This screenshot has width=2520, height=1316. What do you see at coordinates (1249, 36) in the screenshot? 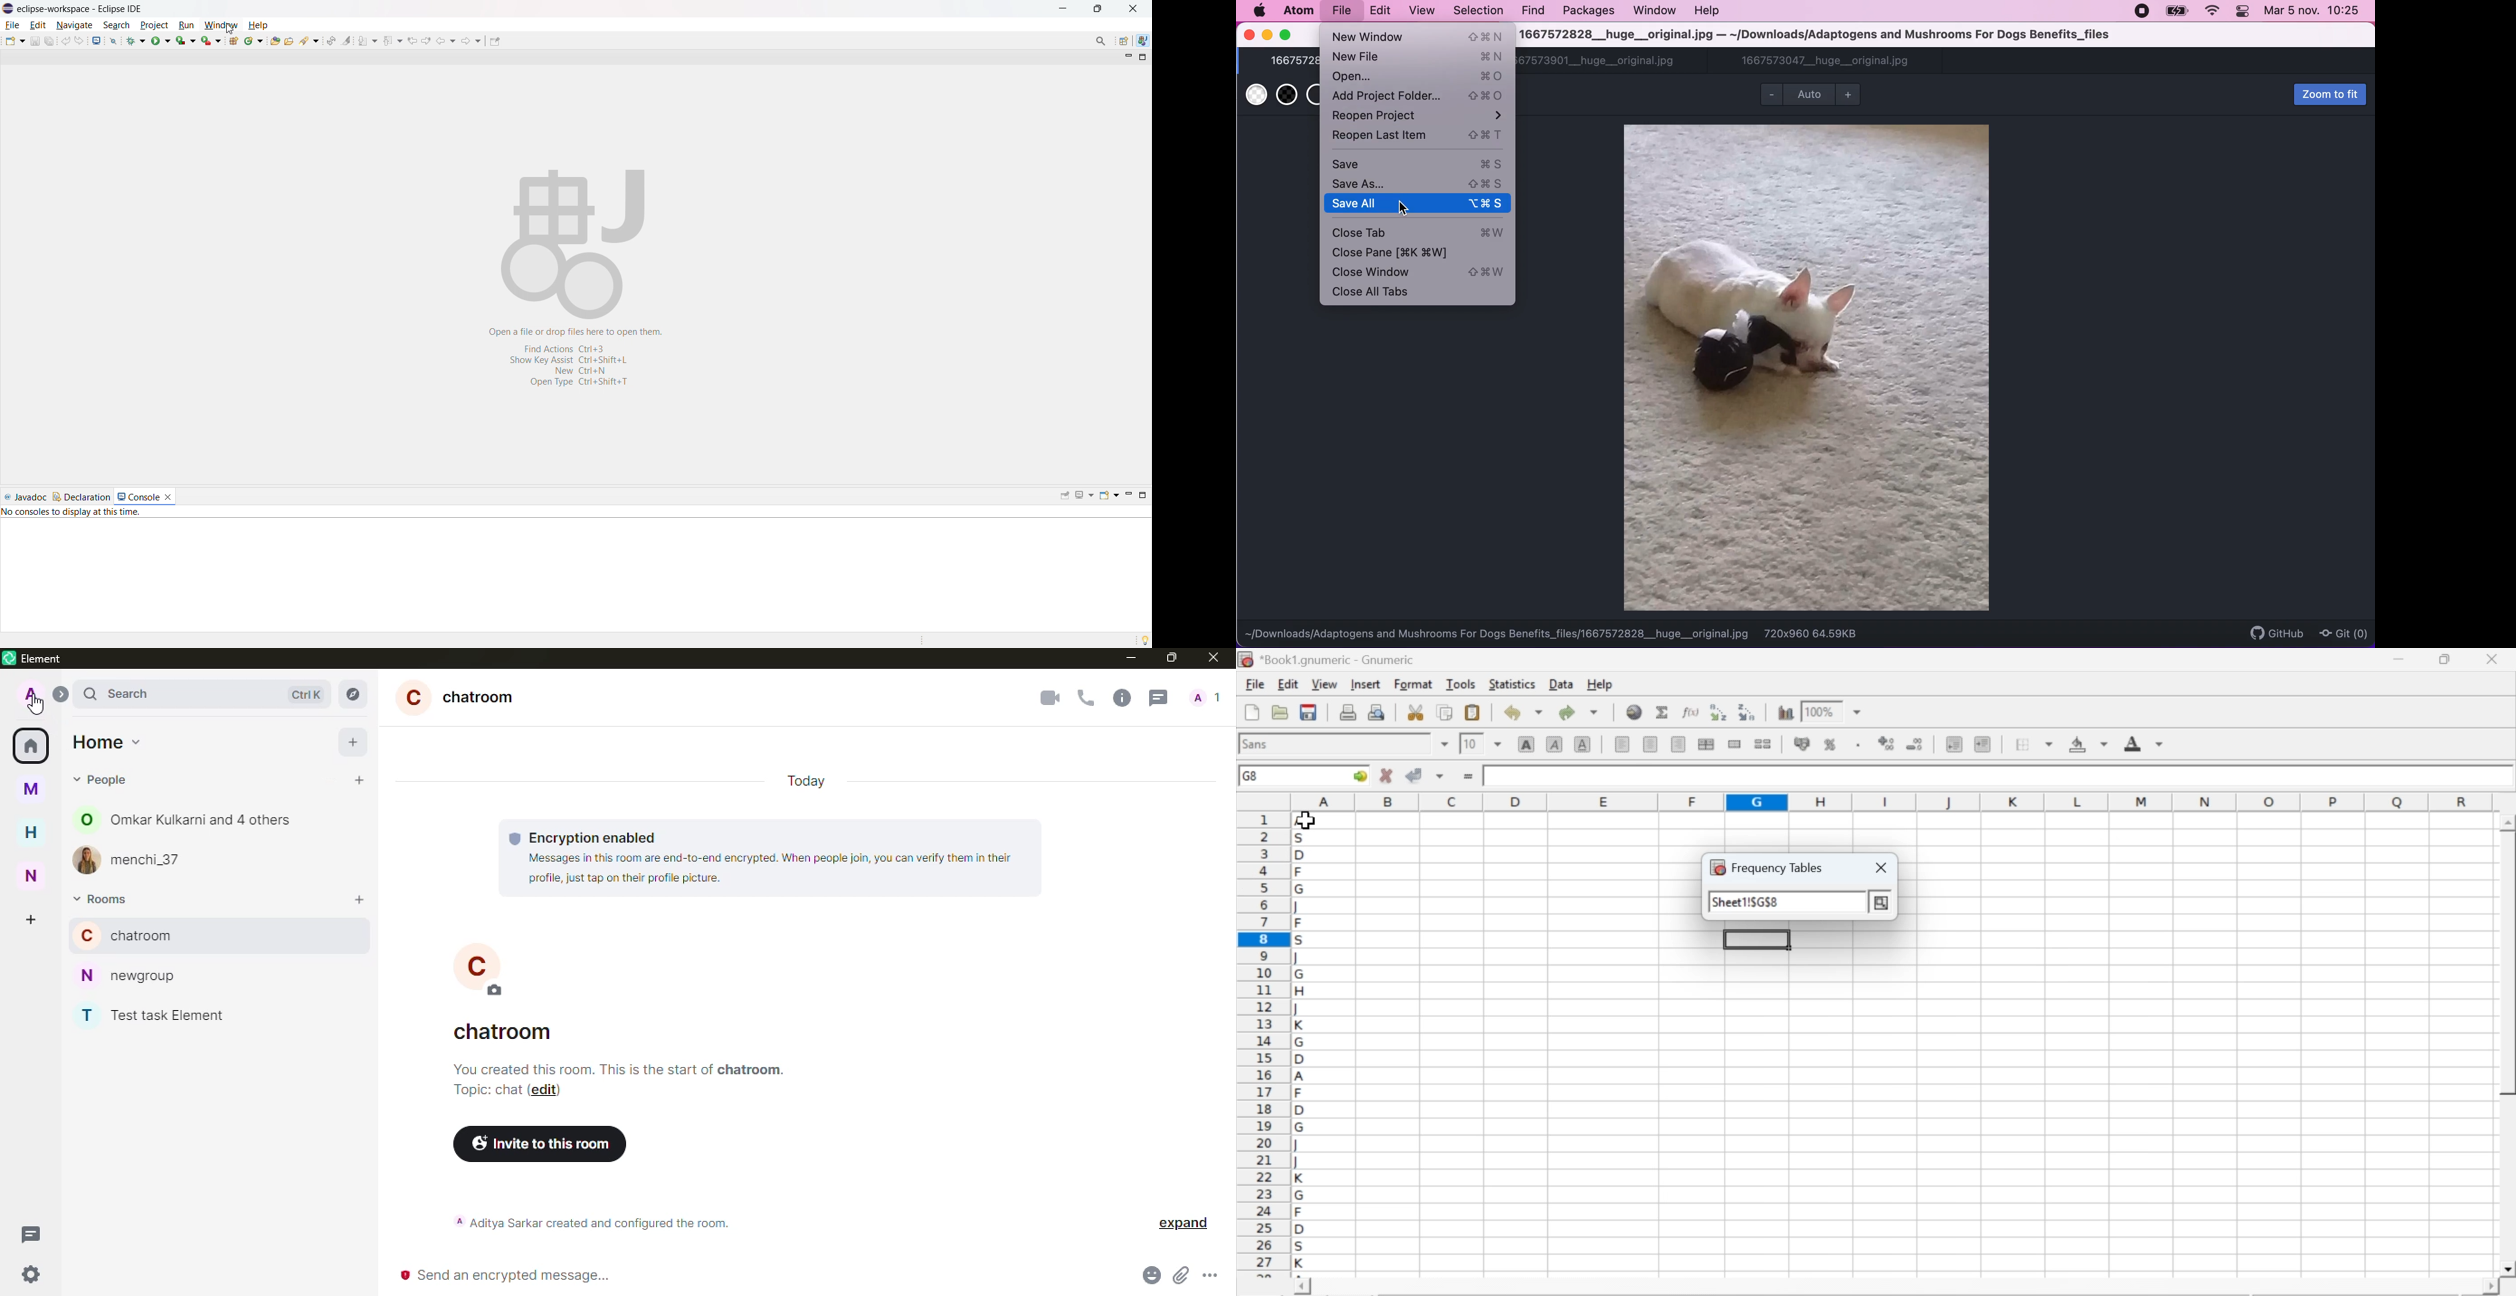
I see `close` at bounding box center [1249, 36].